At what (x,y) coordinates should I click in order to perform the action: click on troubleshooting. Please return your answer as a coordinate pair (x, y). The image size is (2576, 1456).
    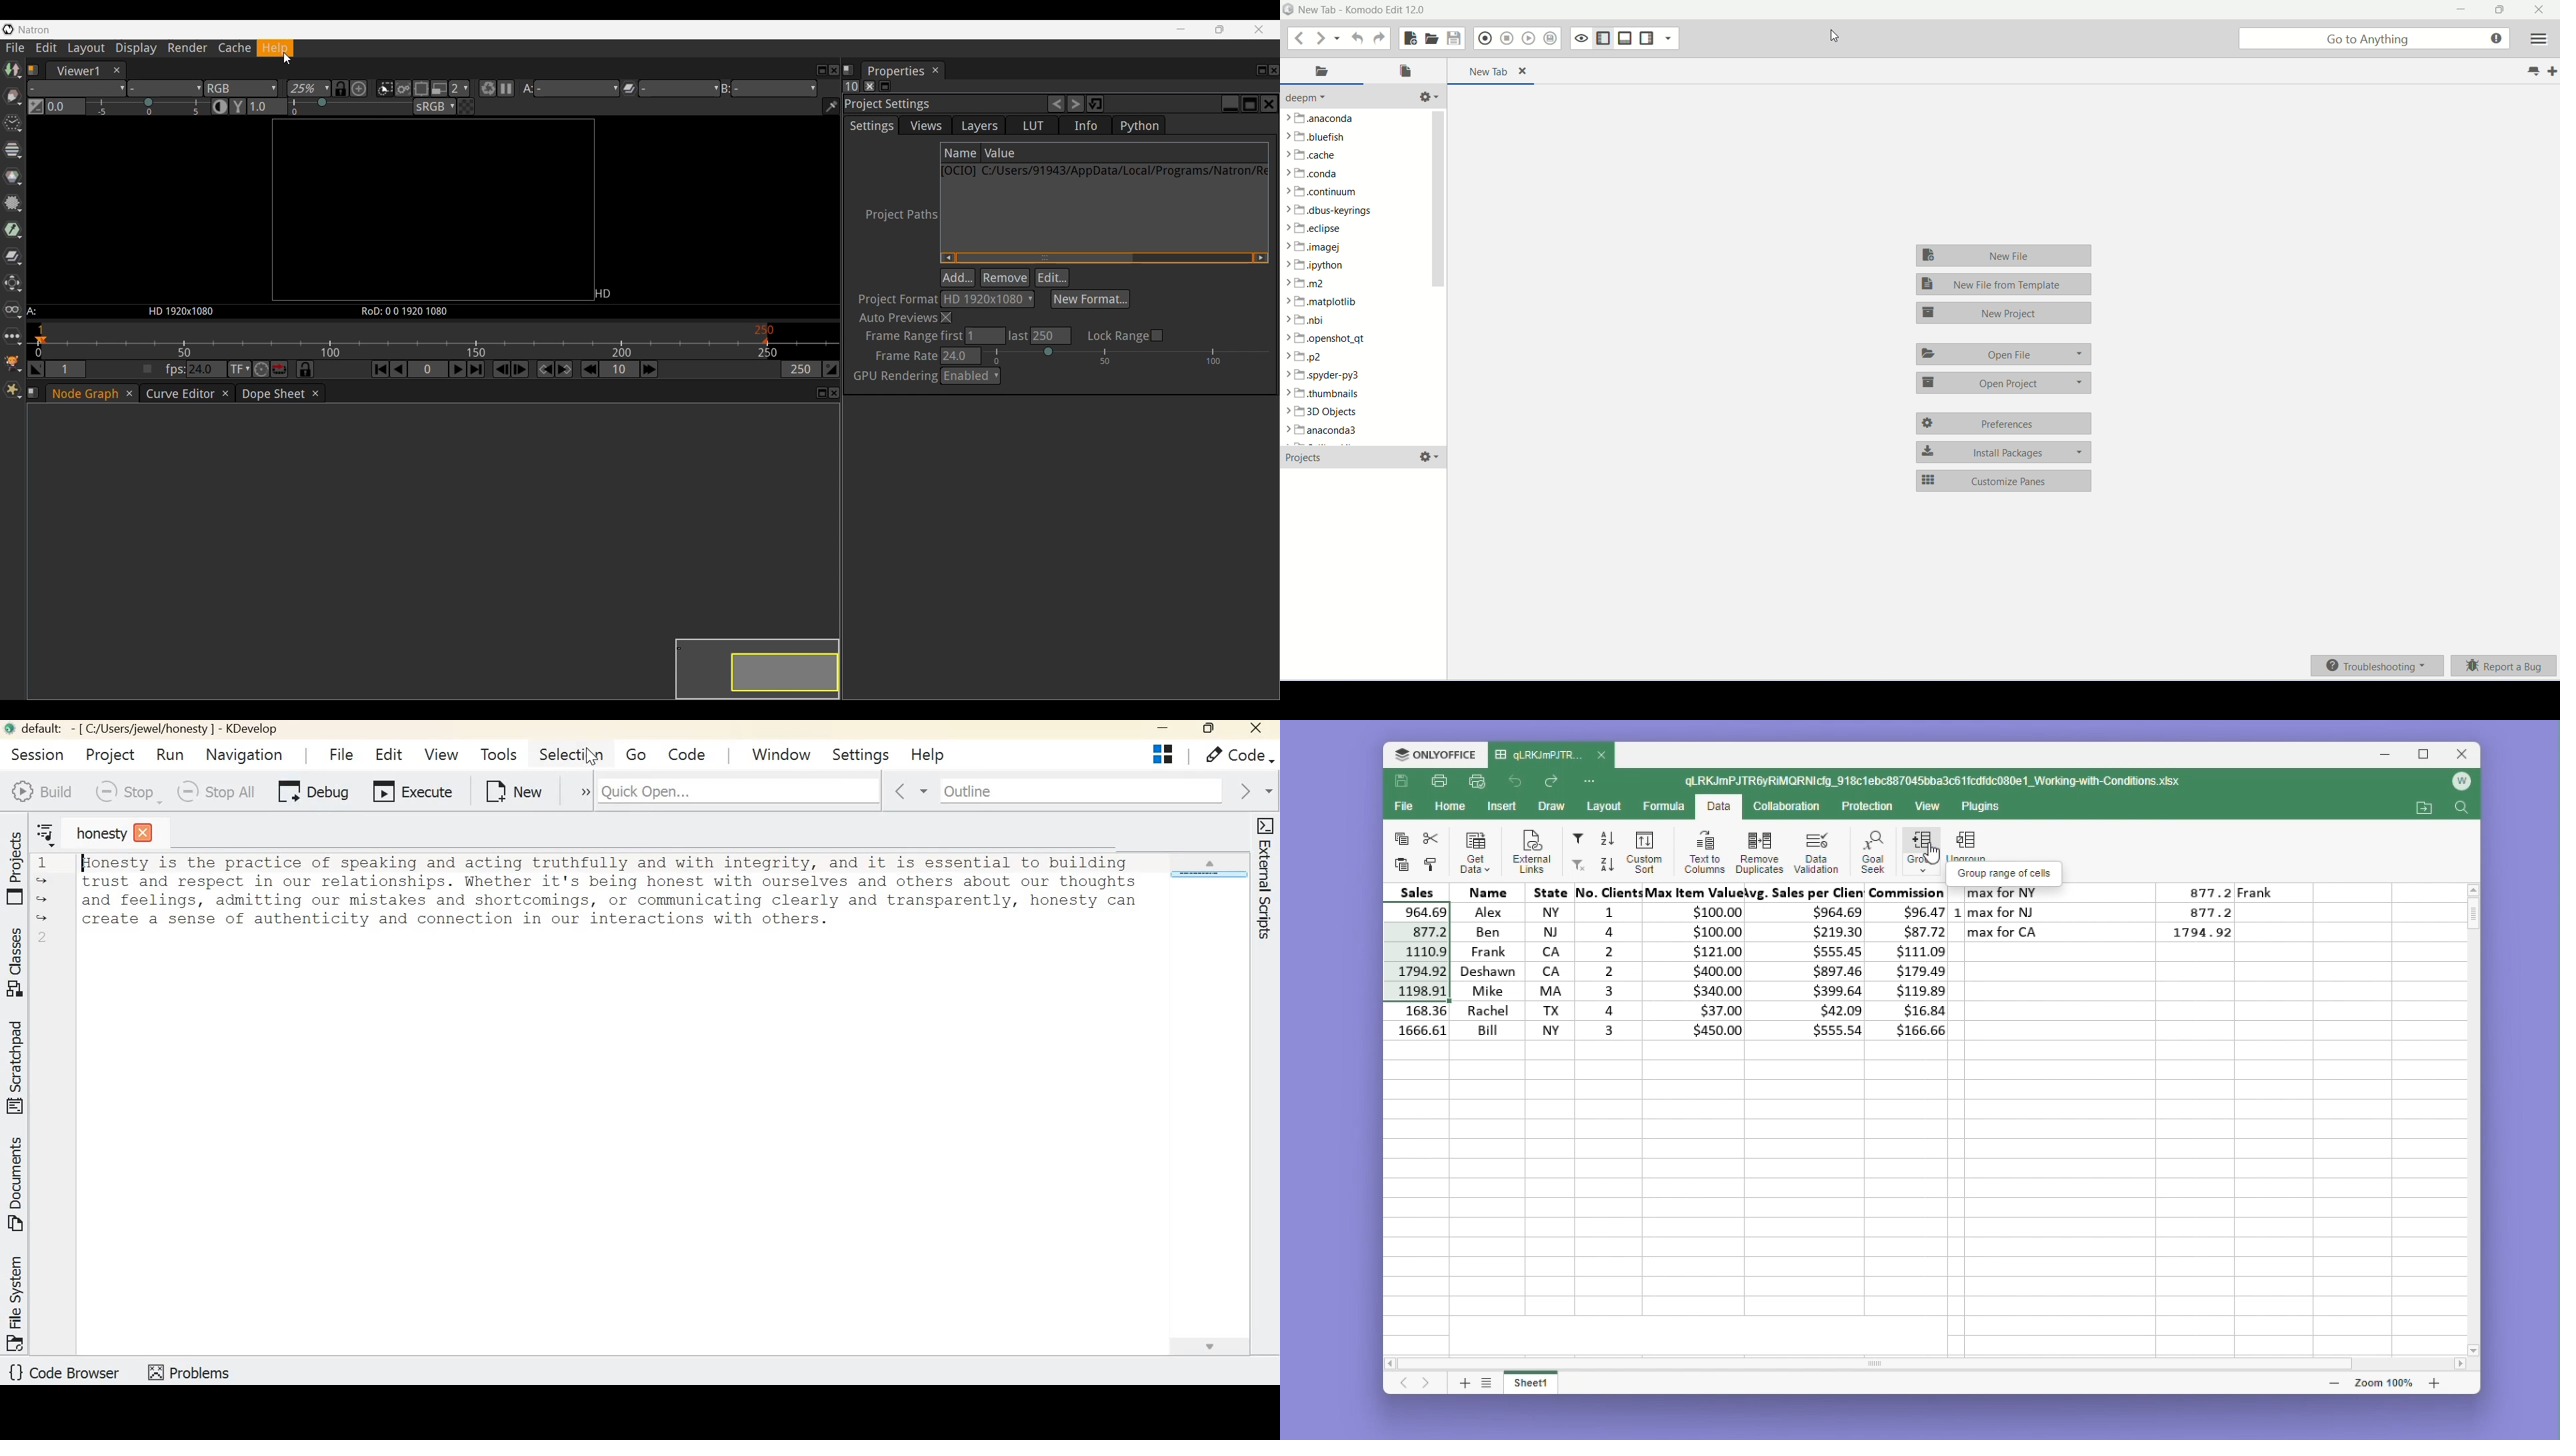
    Looking at the image, I should click on (2379, 668).